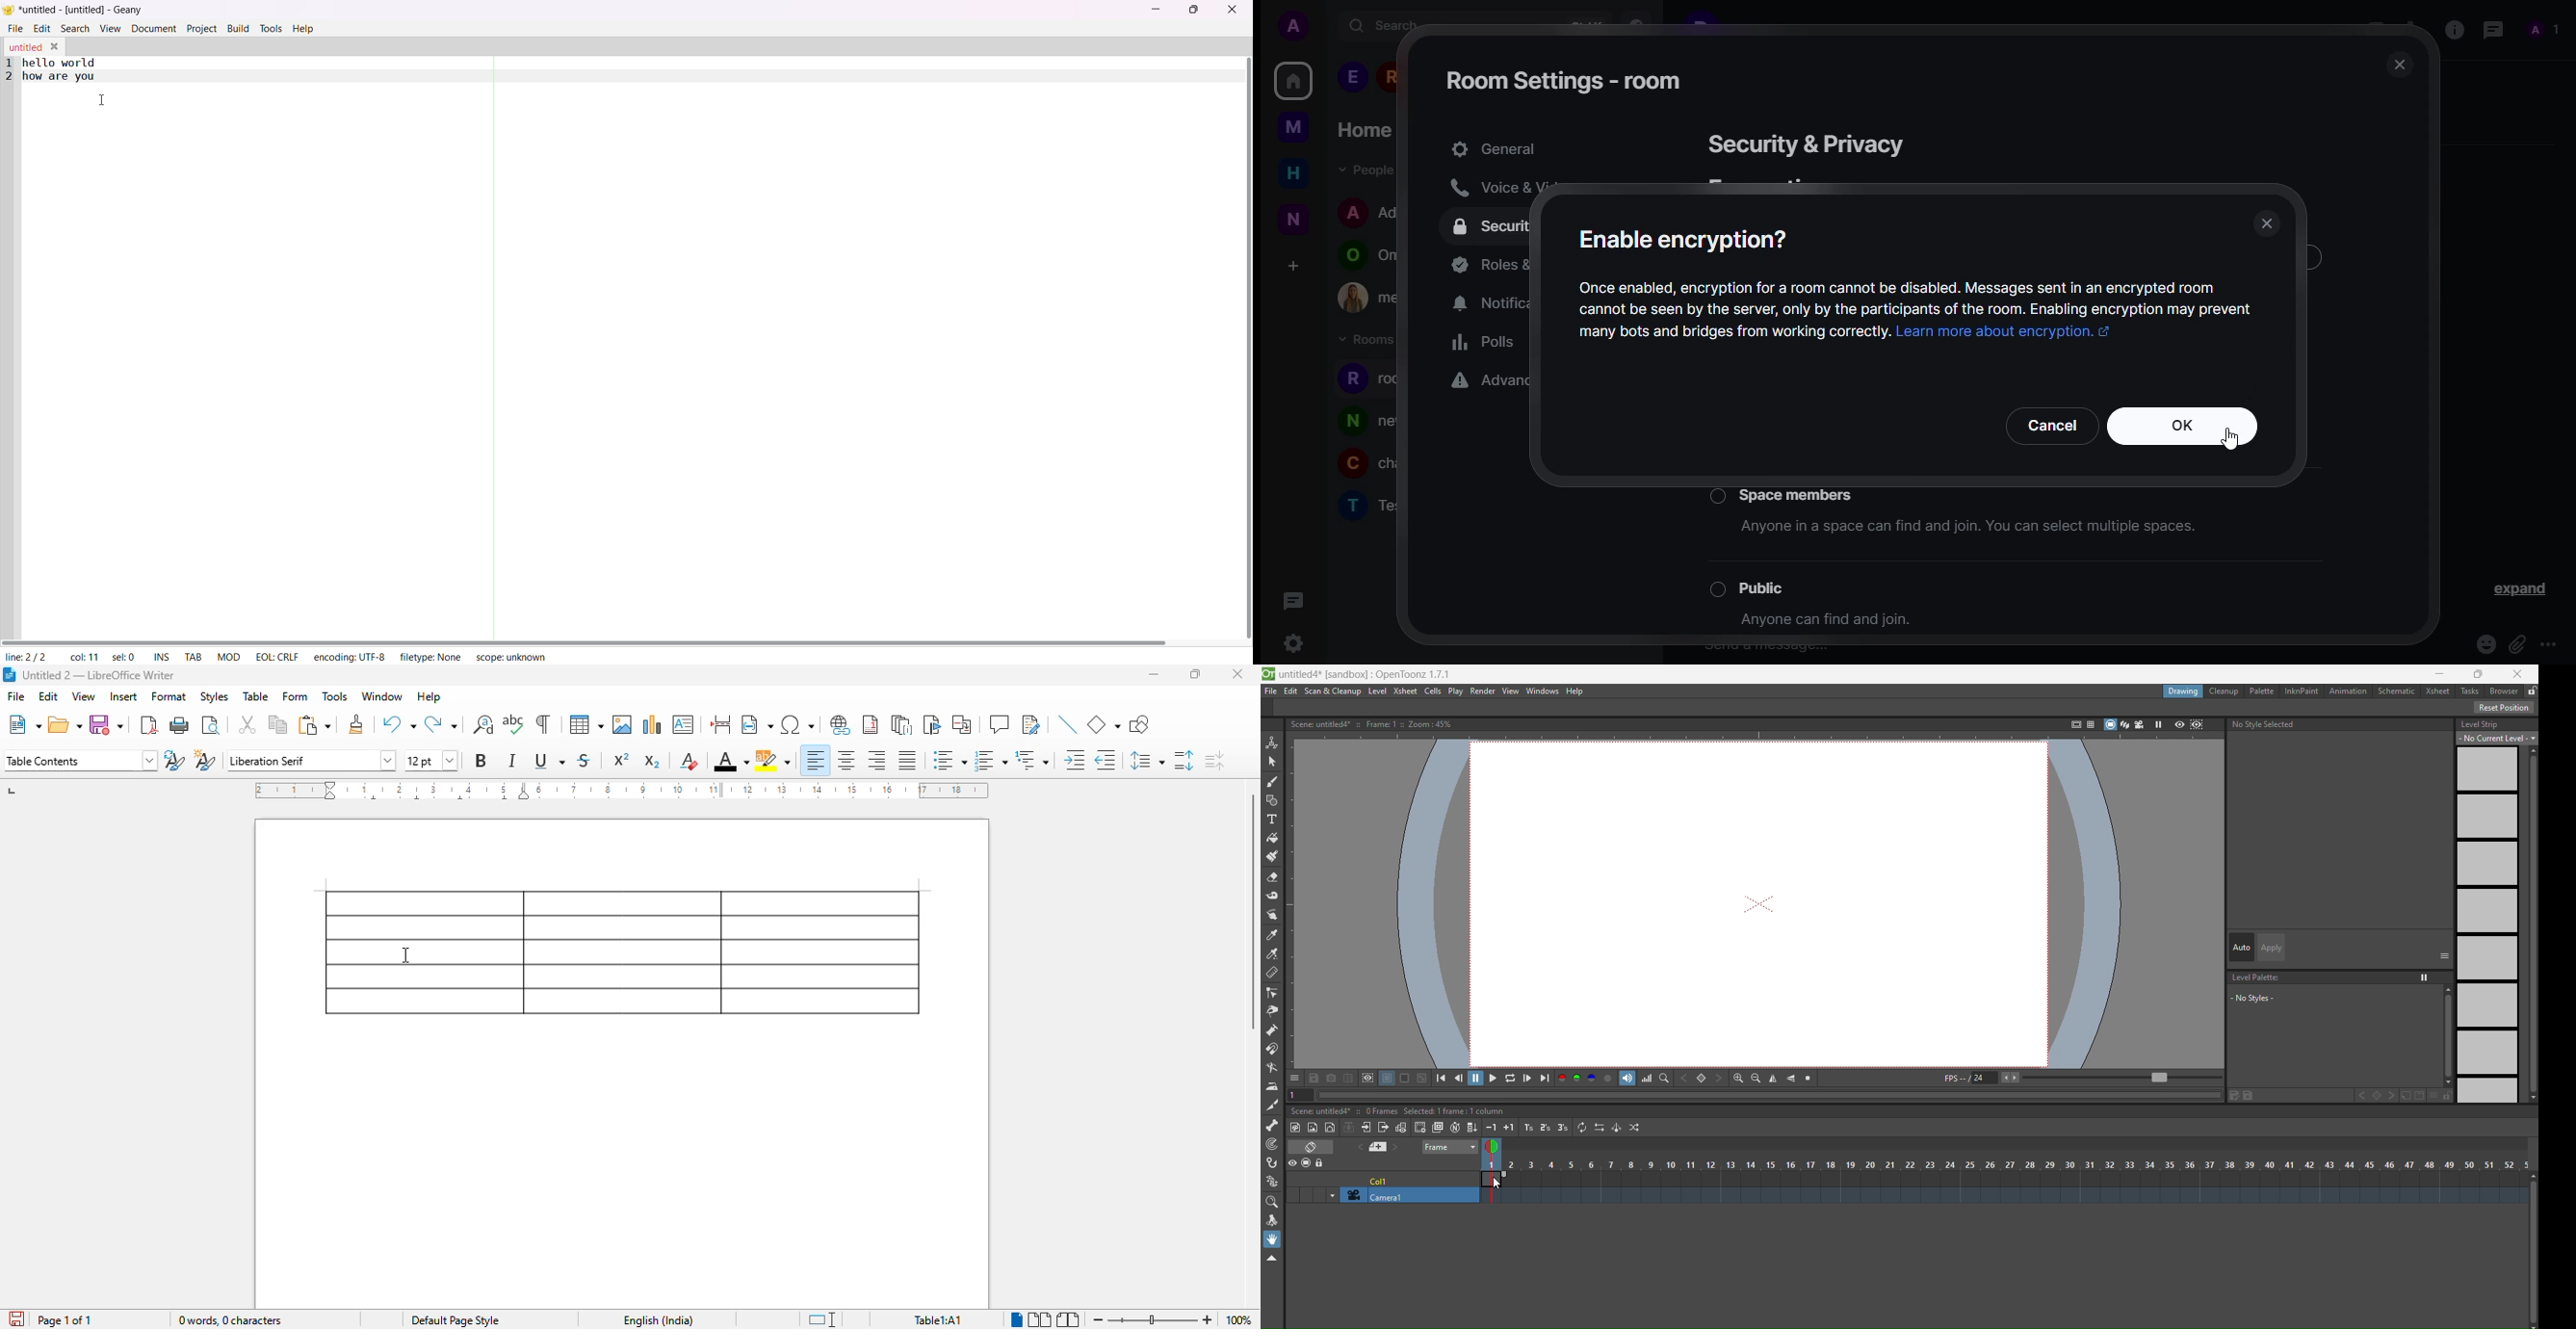 The image size is (2576, 1344). Describe the element at coordinates (1664, 1077) in the screenshot. I see `locator` at that location.